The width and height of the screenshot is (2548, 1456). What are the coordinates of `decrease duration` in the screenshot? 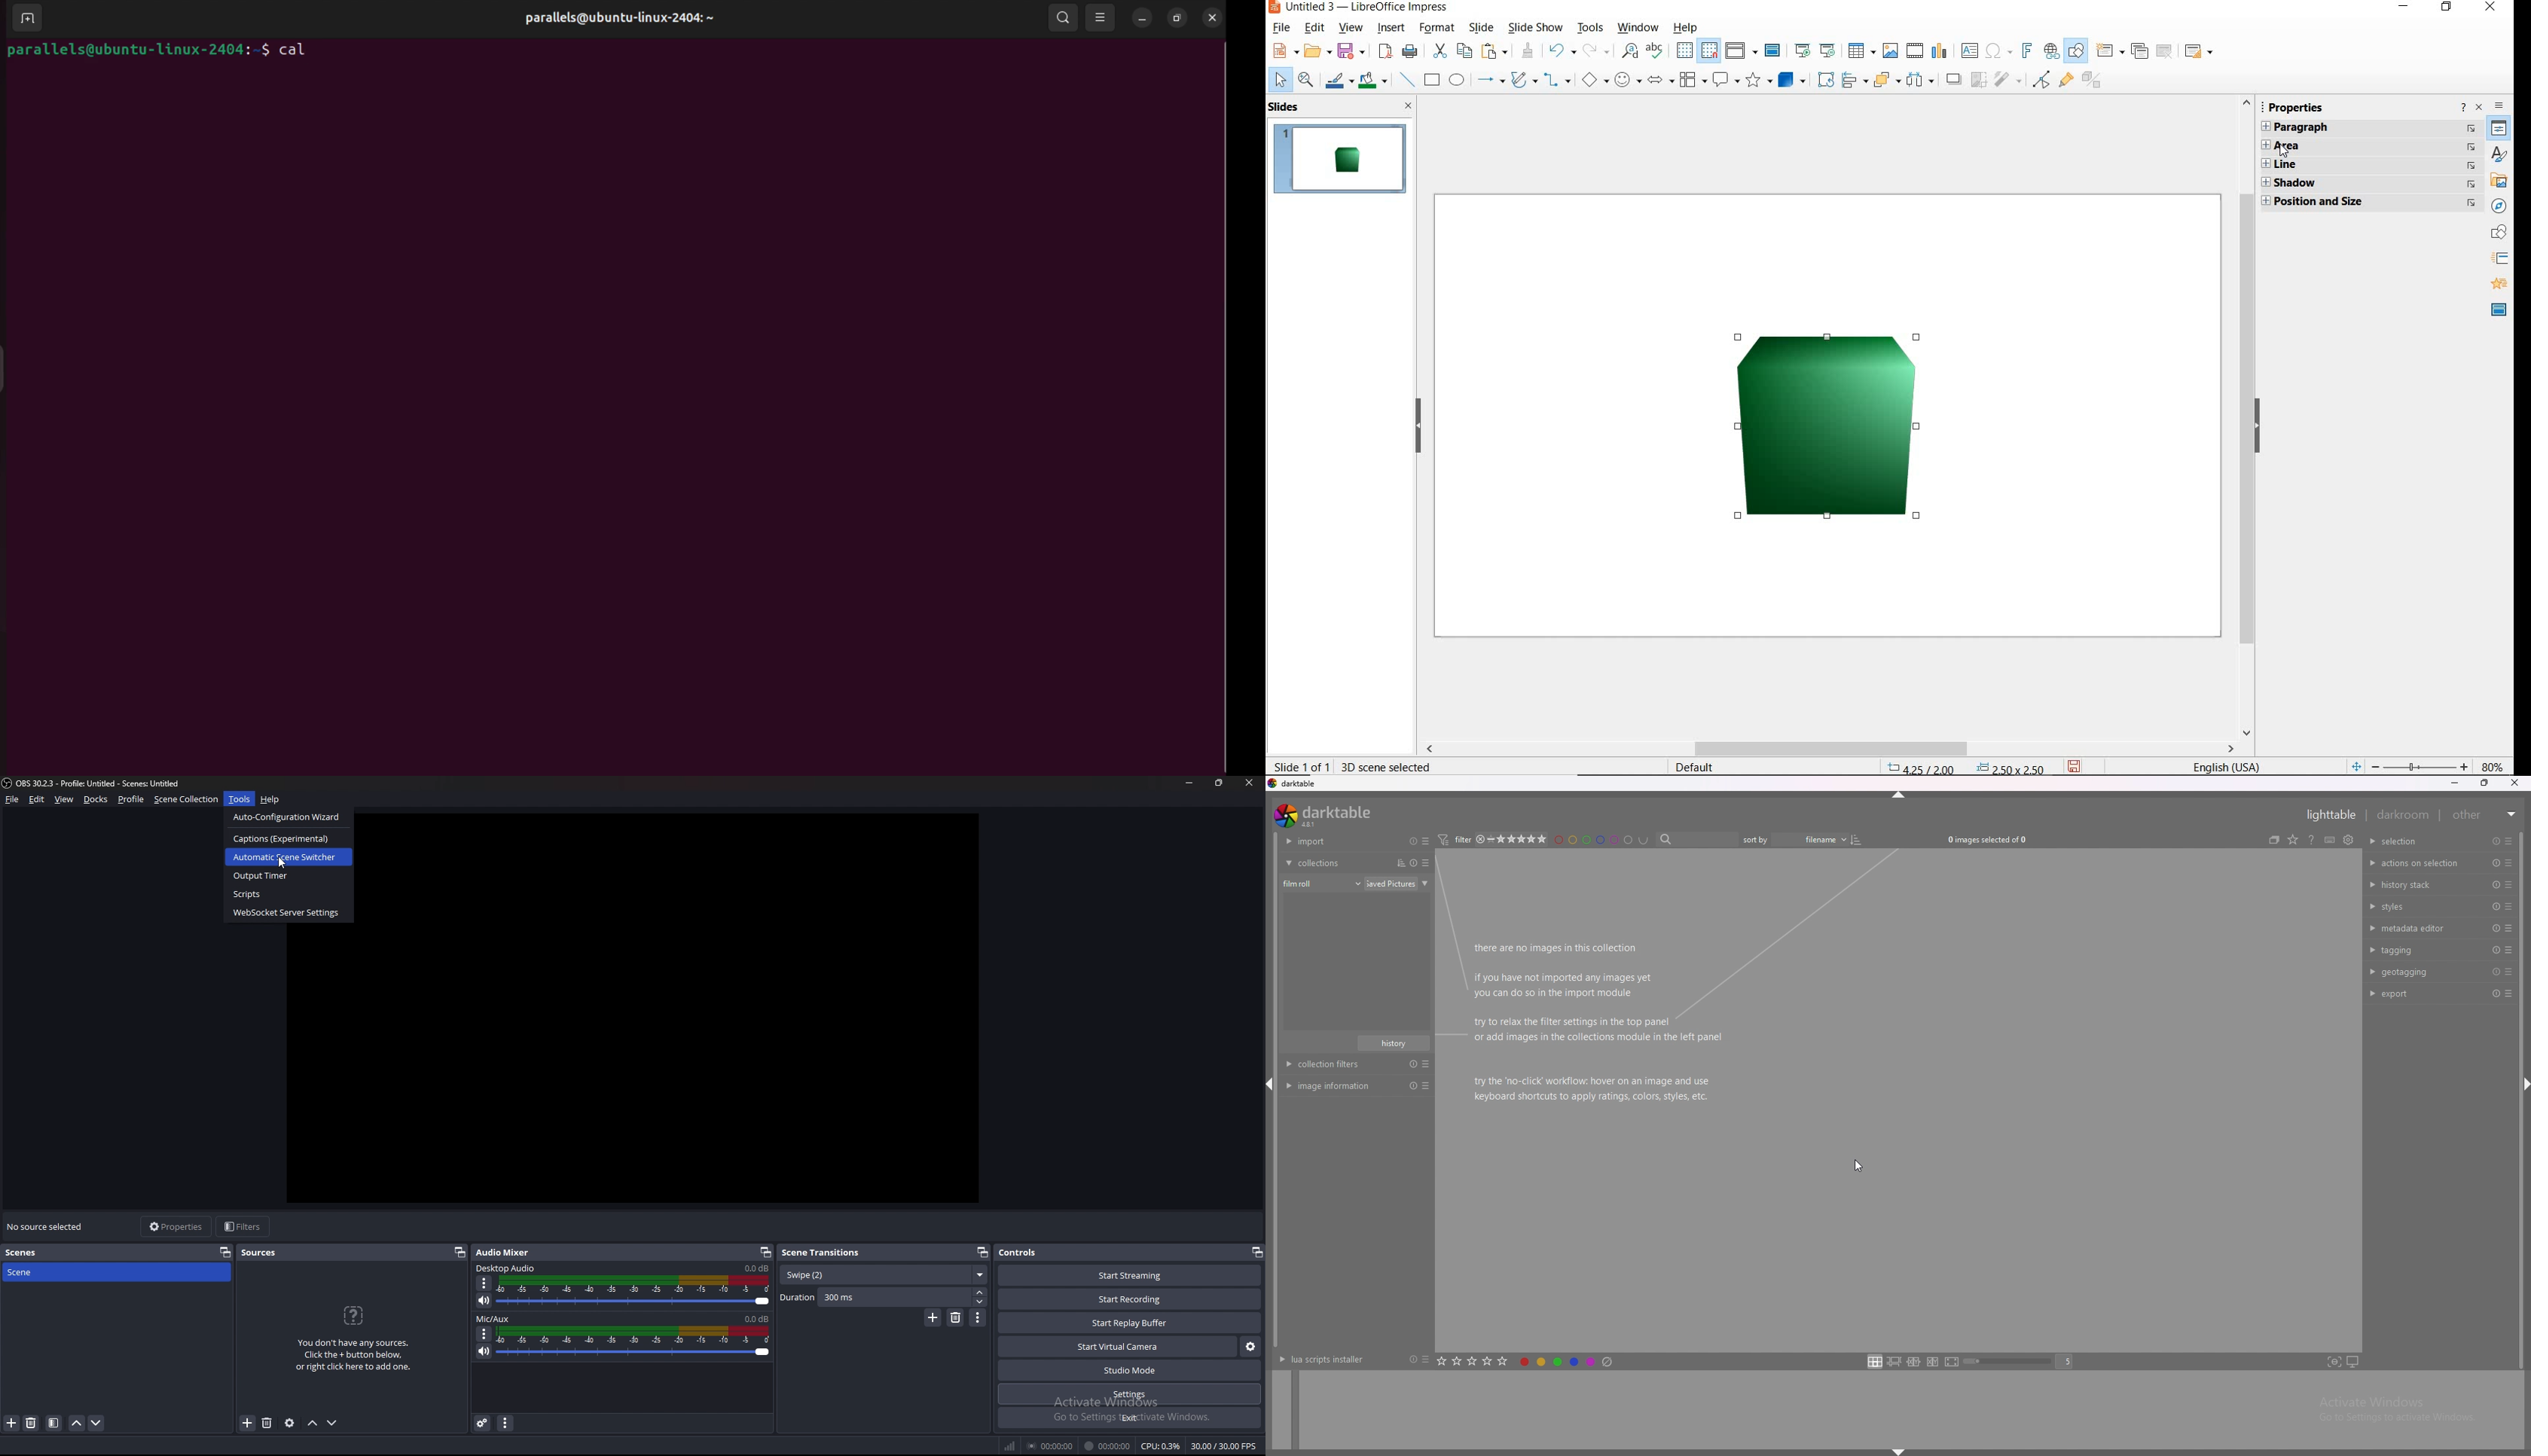 It's located at (981, 1302).